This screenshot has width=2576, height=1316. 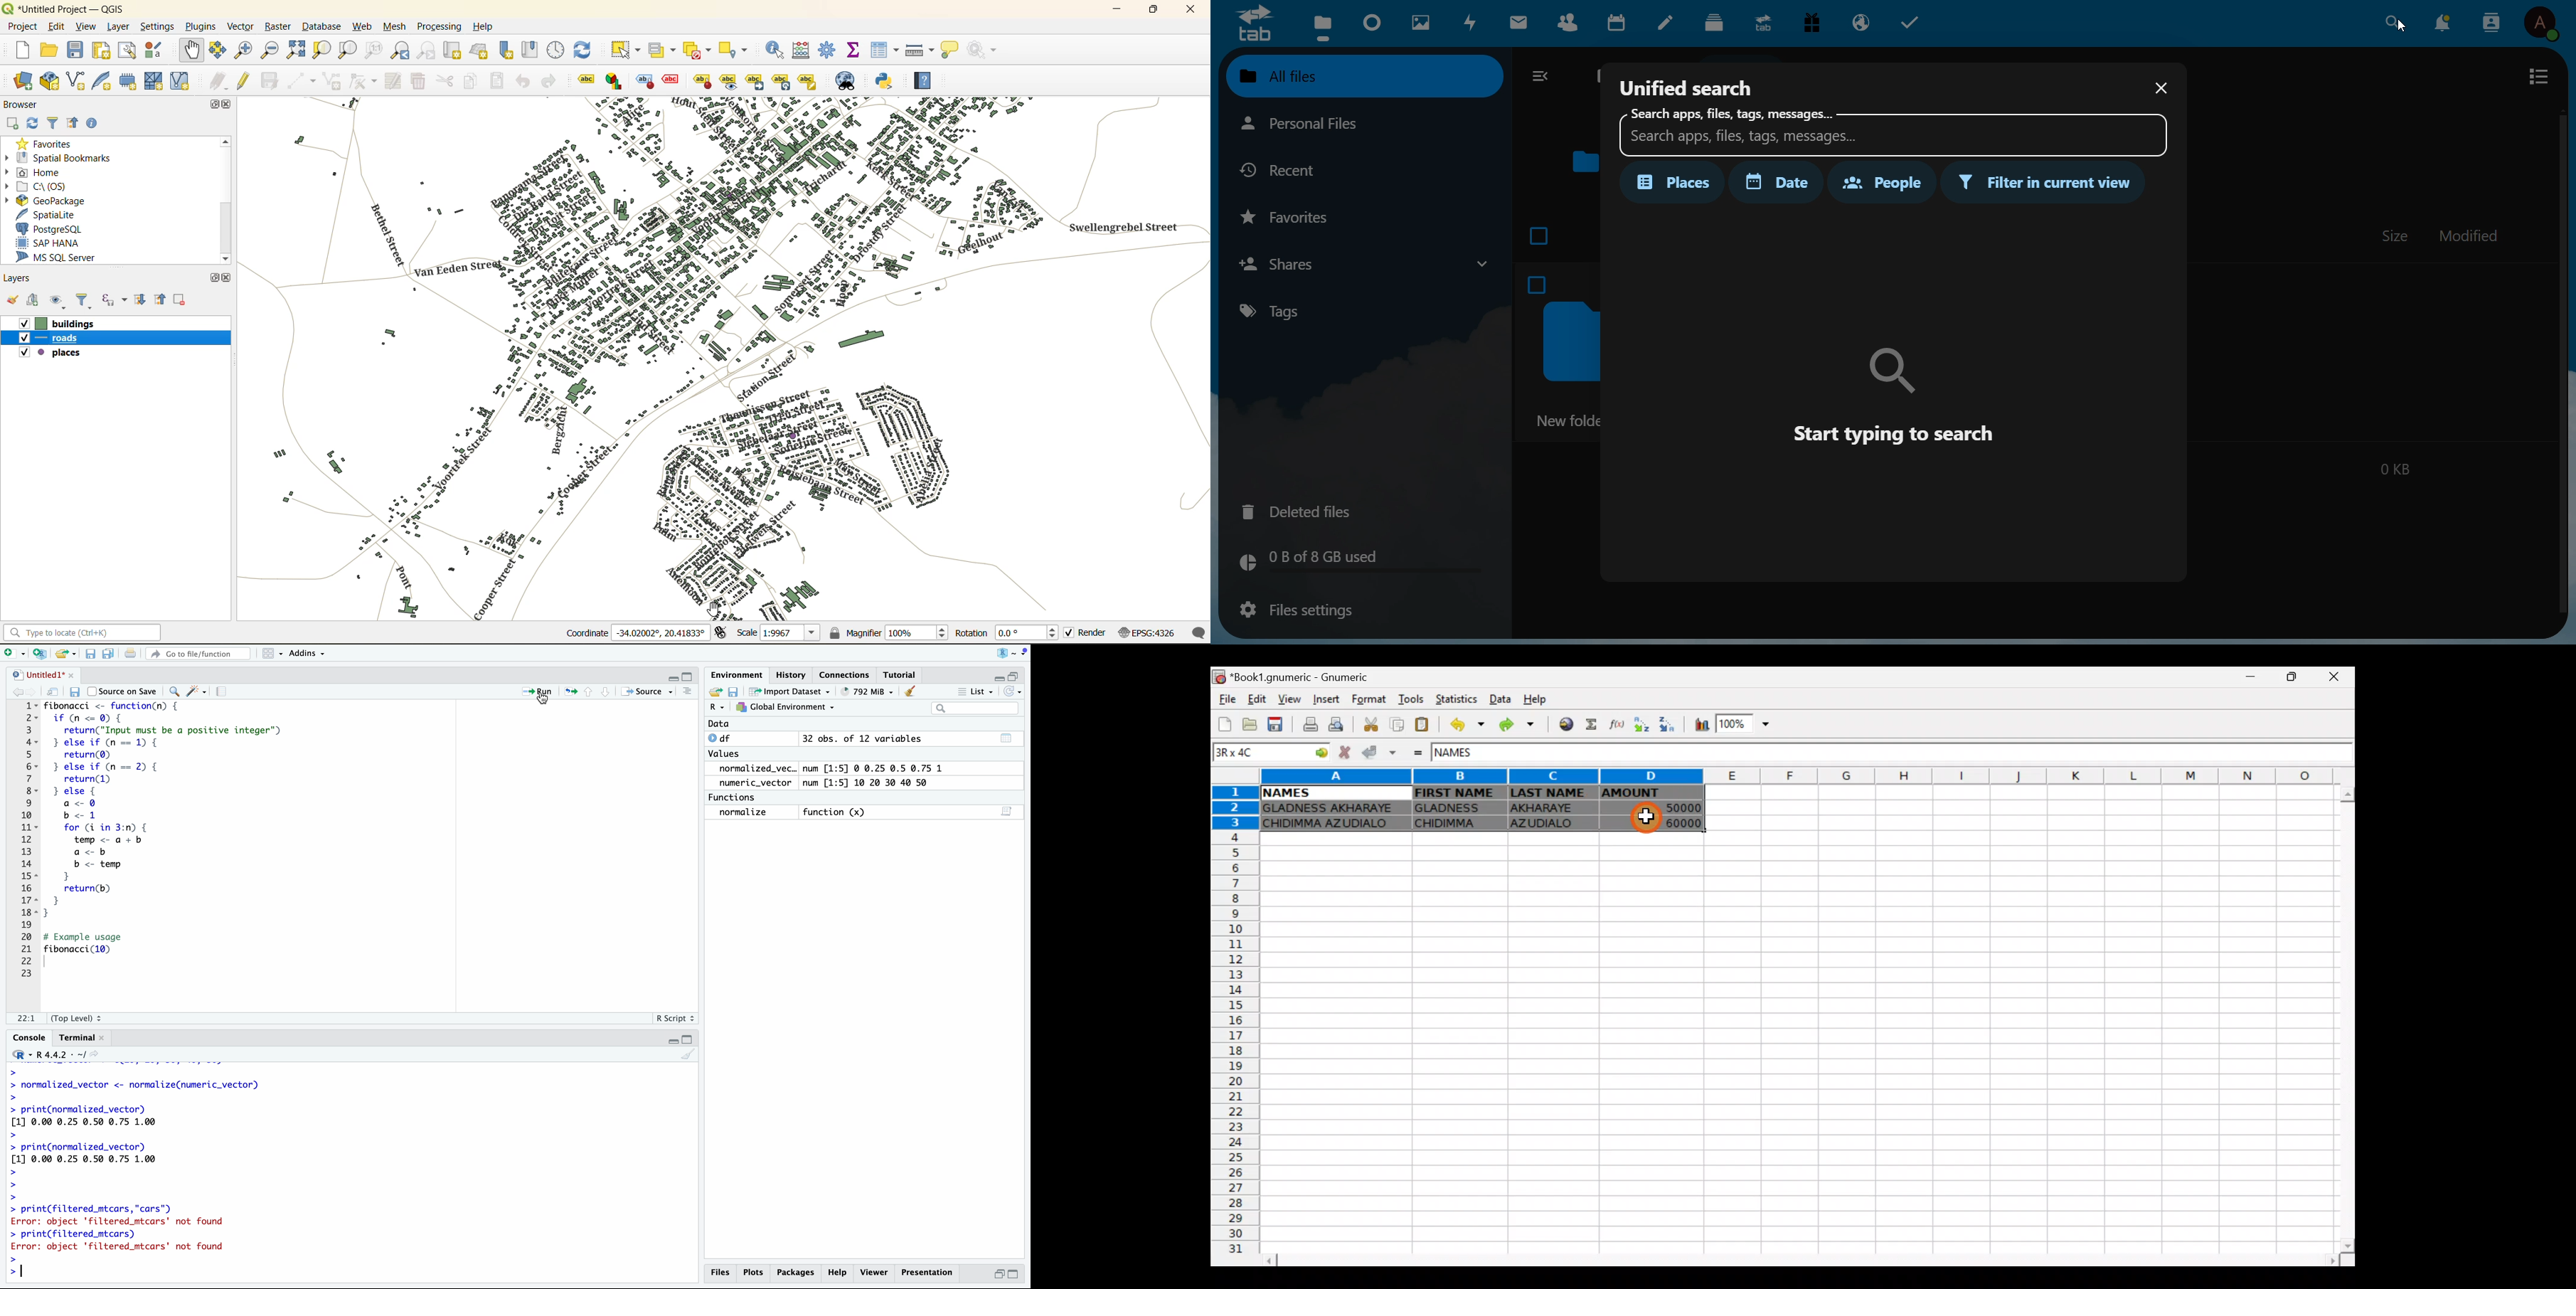 I want to click on checkbox, so click(x=1540, y=233).